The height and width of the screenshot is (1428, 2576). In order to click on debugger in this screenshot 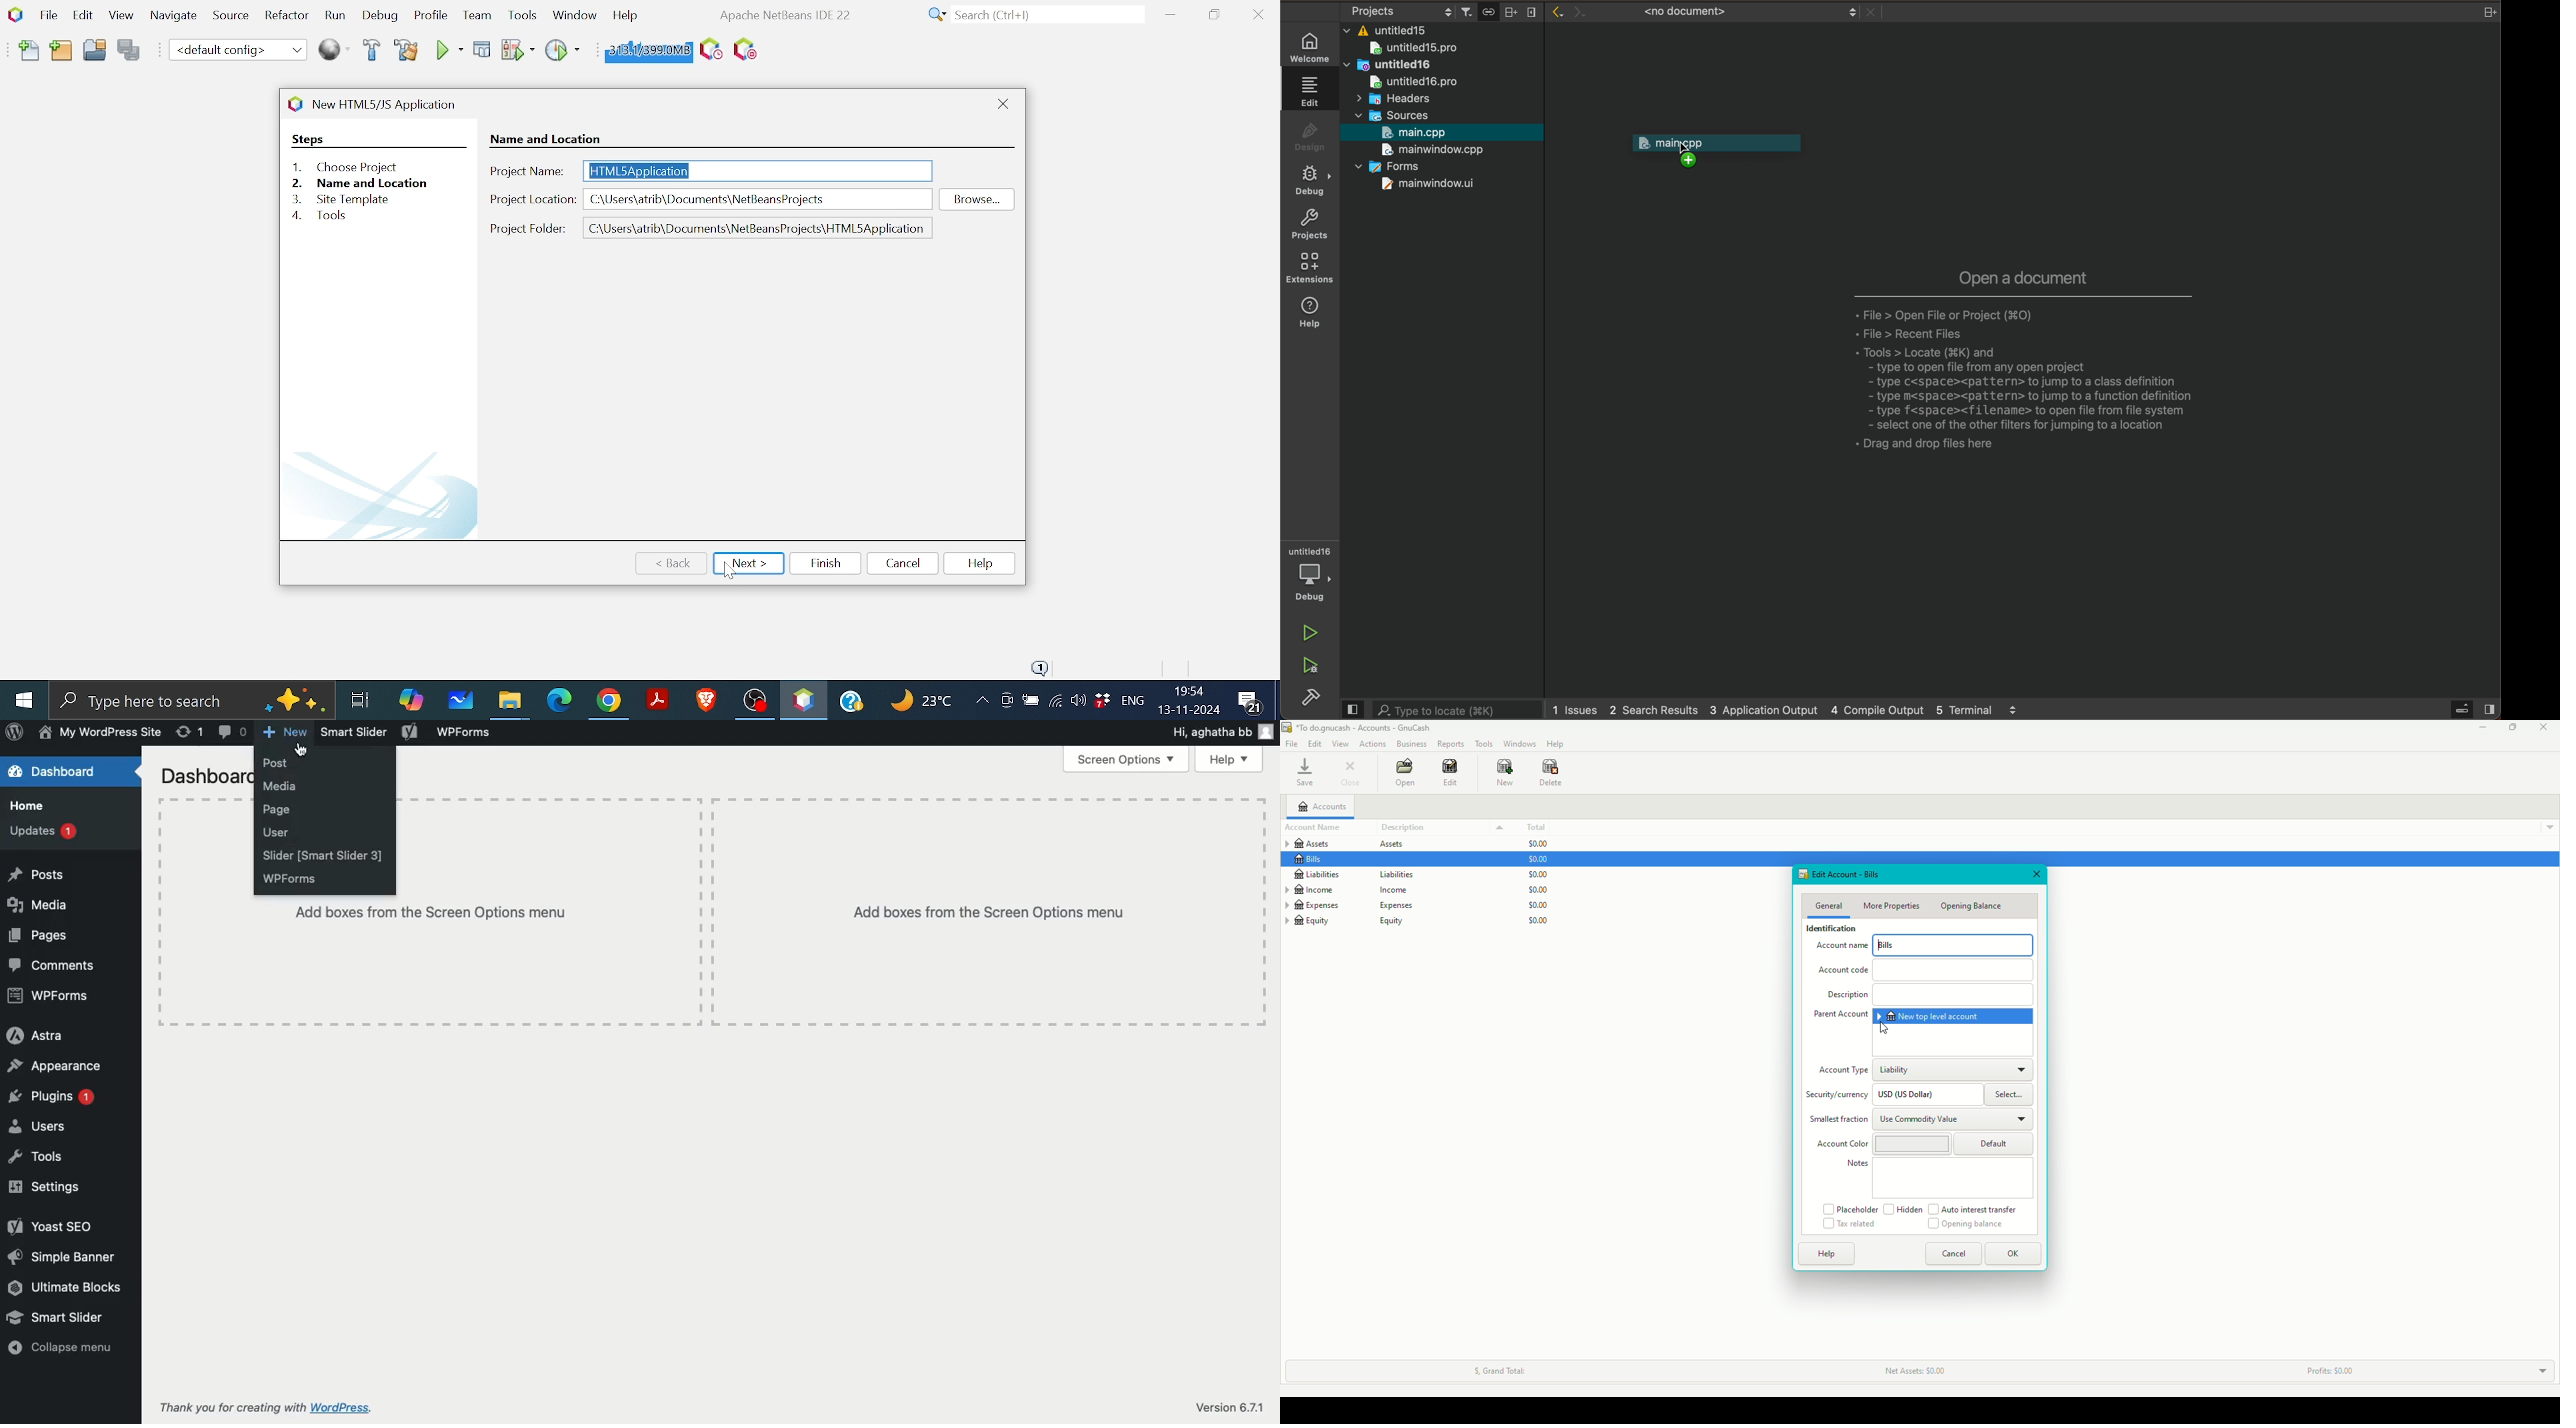, I will do `click(1309, 575)`.